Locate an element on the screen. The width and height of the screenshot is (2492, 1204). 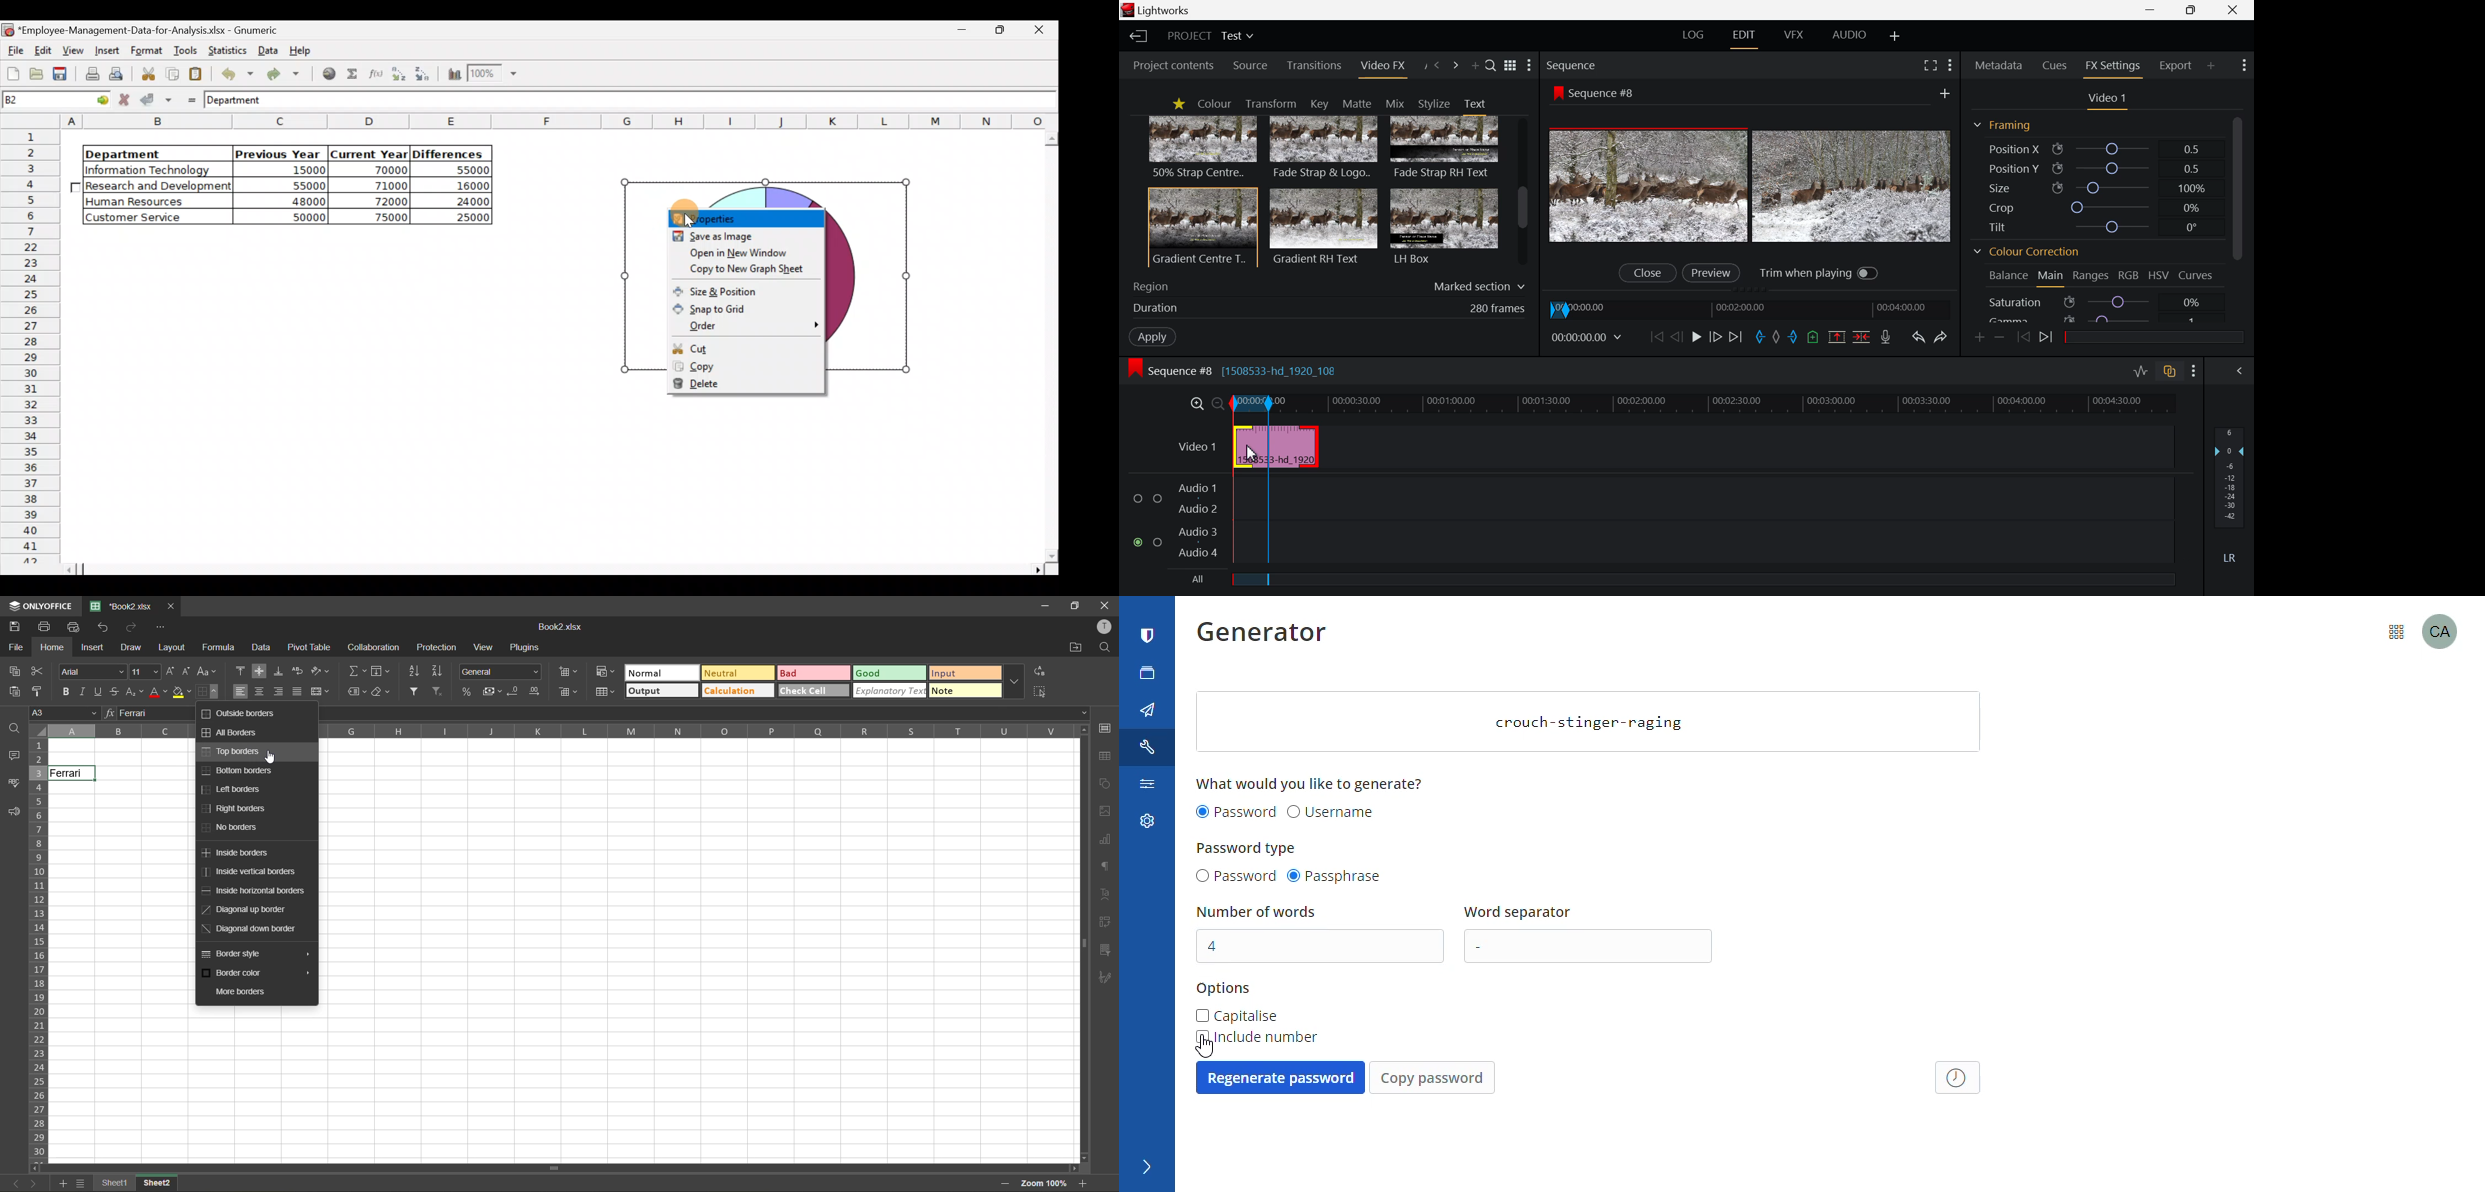
Add keyframe is located at coordinates (1978, 336).